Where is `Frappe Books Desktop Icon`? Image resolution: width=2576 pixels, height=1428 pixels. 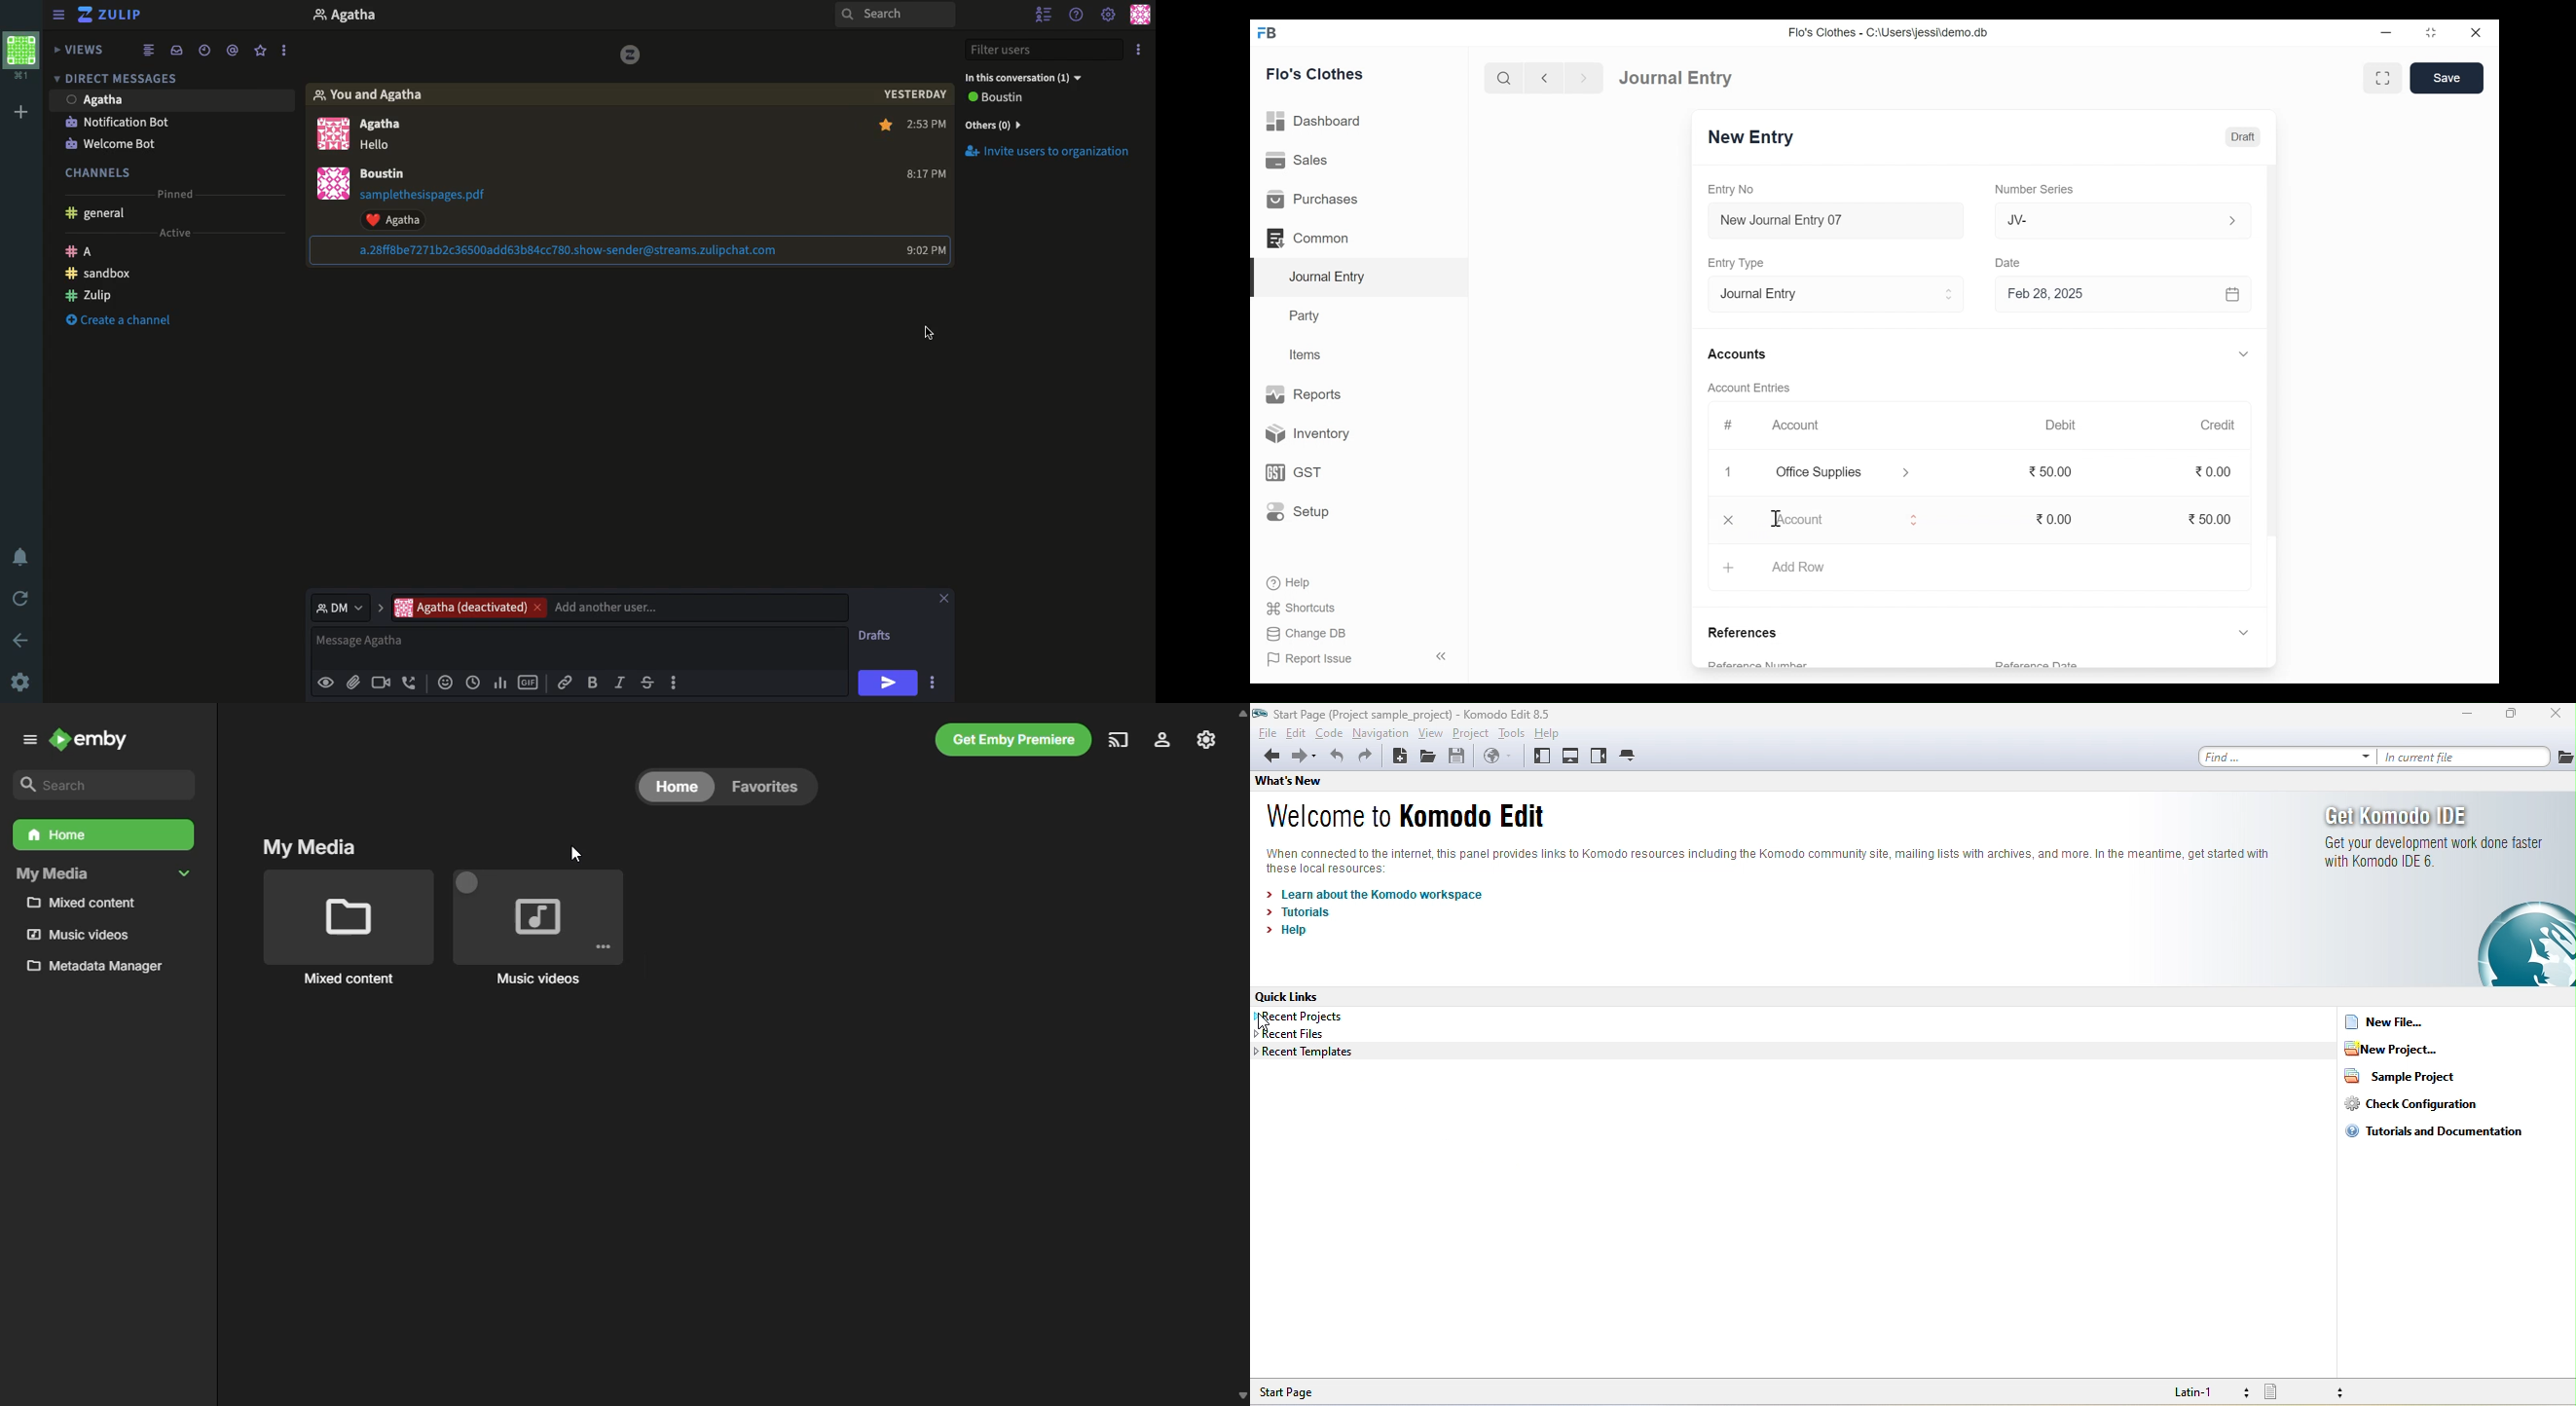
Frappe Books Desktop Icon is located at coordinates (1268, 33).